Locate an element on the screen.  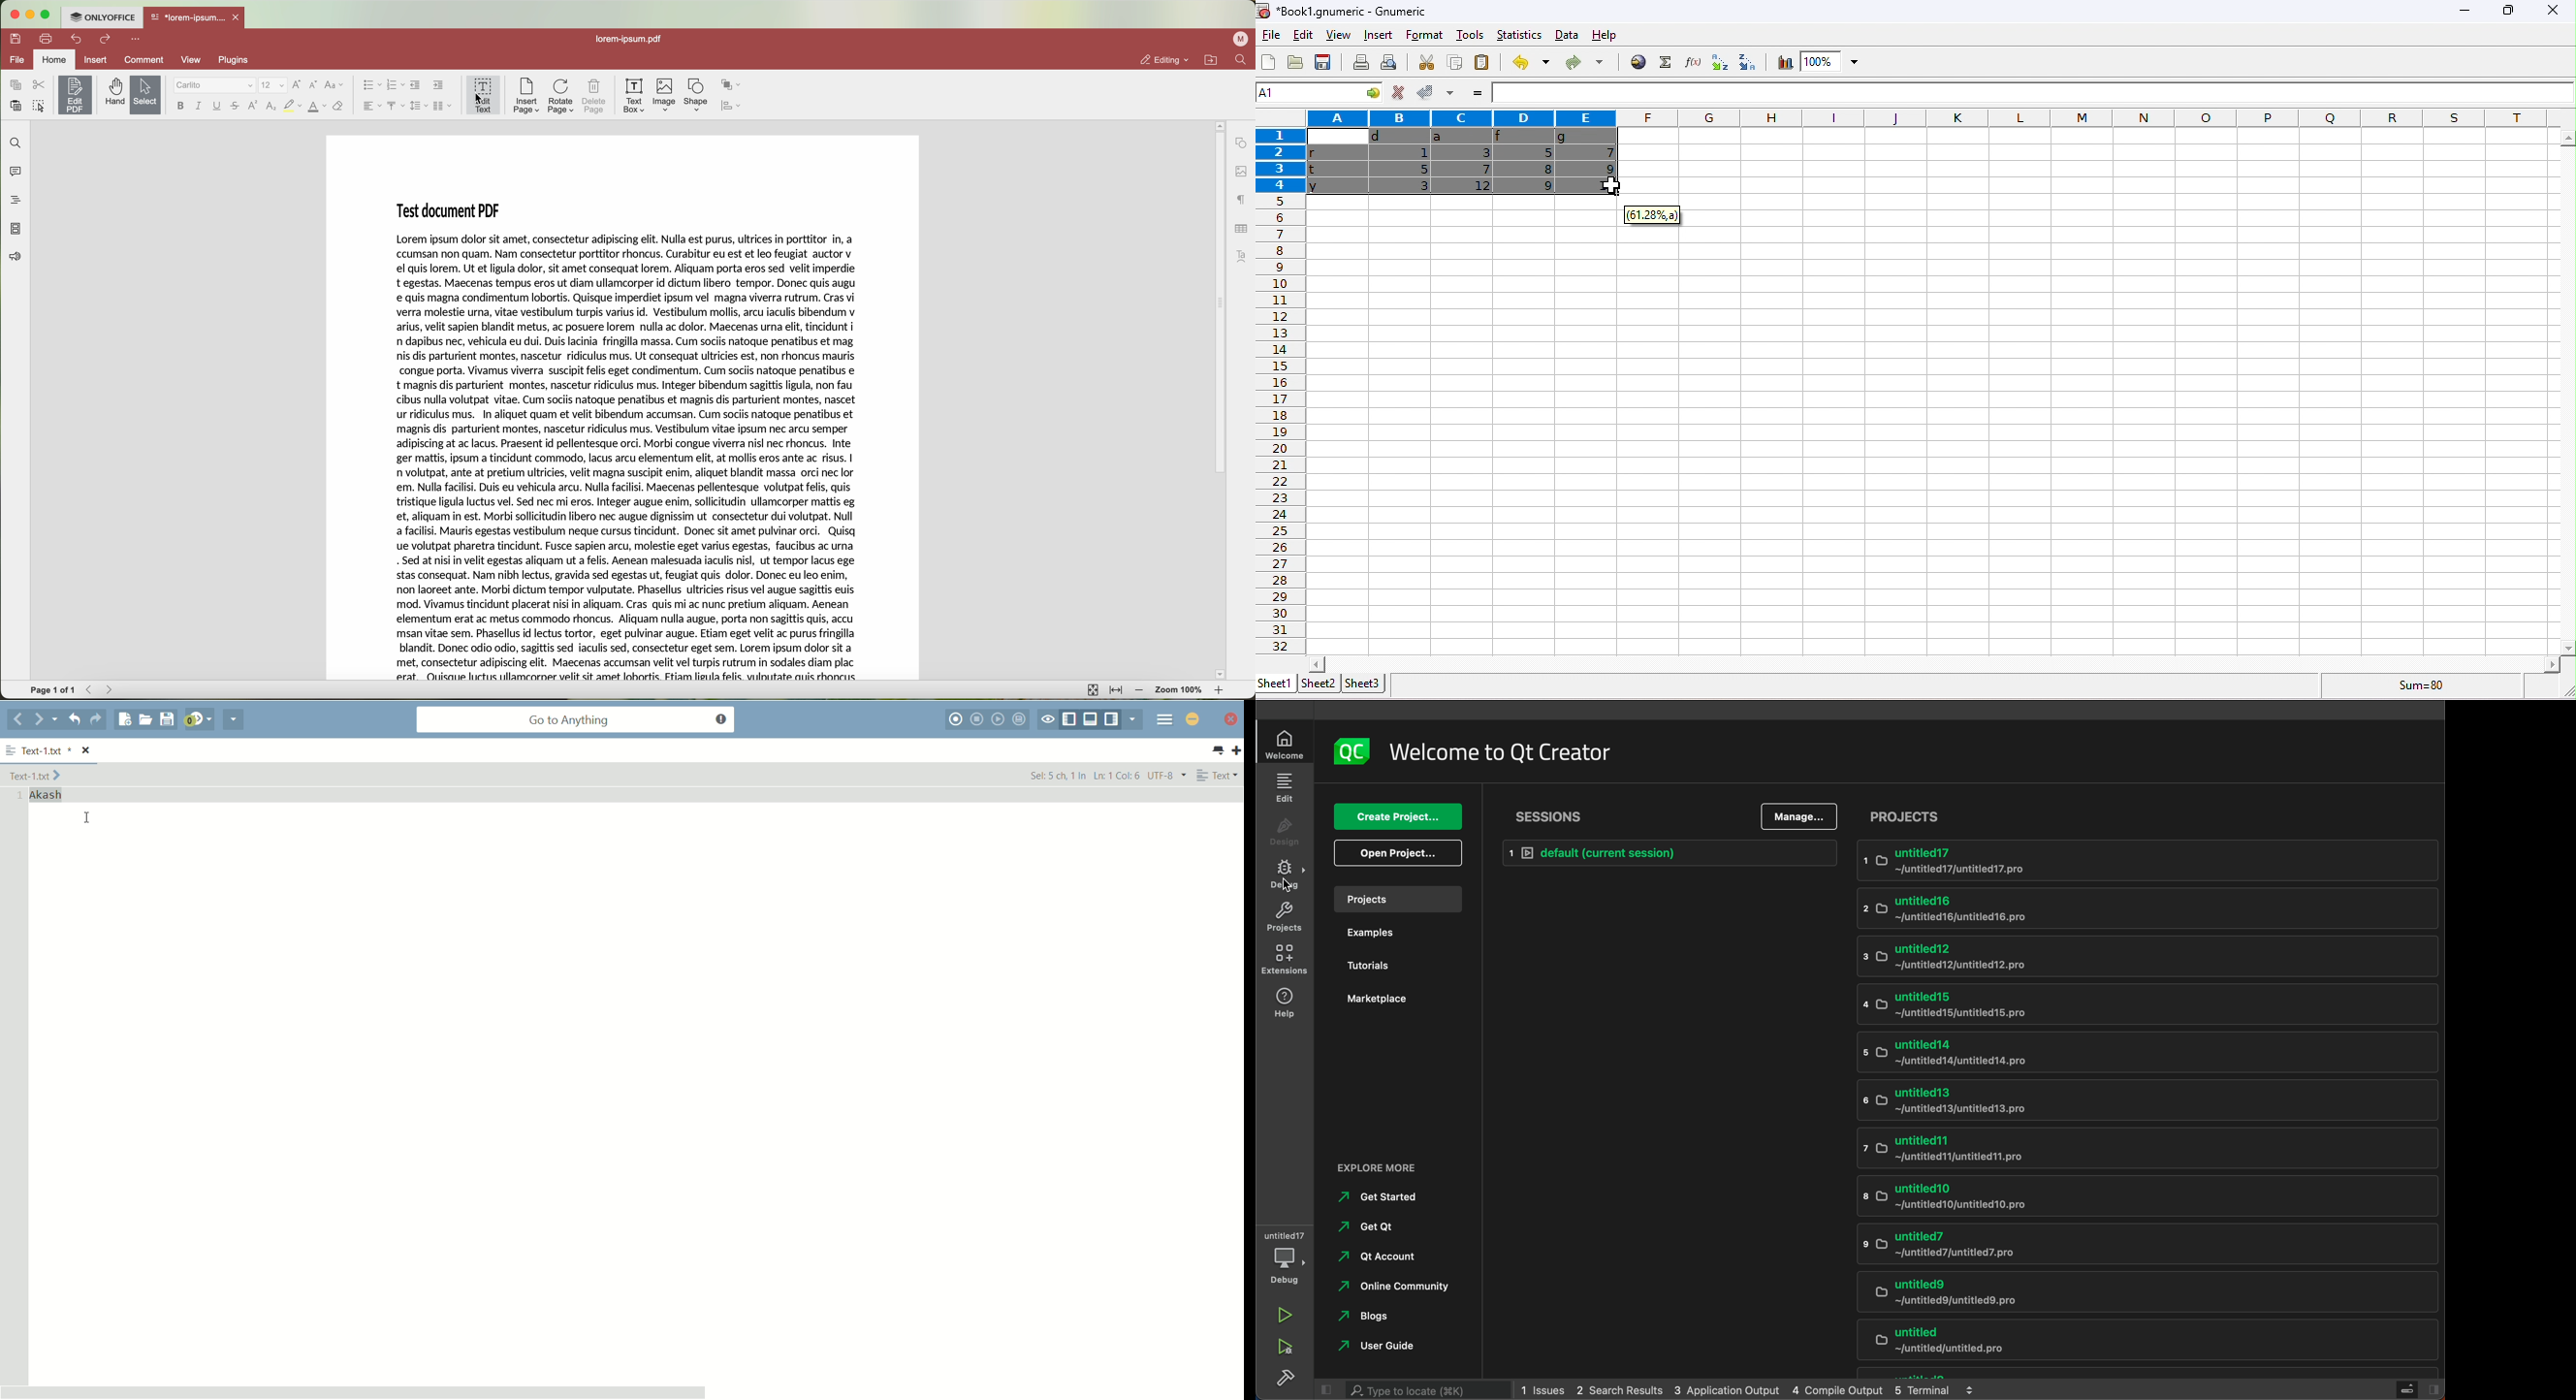
sheet2 is located at coordinates (1319, 684).